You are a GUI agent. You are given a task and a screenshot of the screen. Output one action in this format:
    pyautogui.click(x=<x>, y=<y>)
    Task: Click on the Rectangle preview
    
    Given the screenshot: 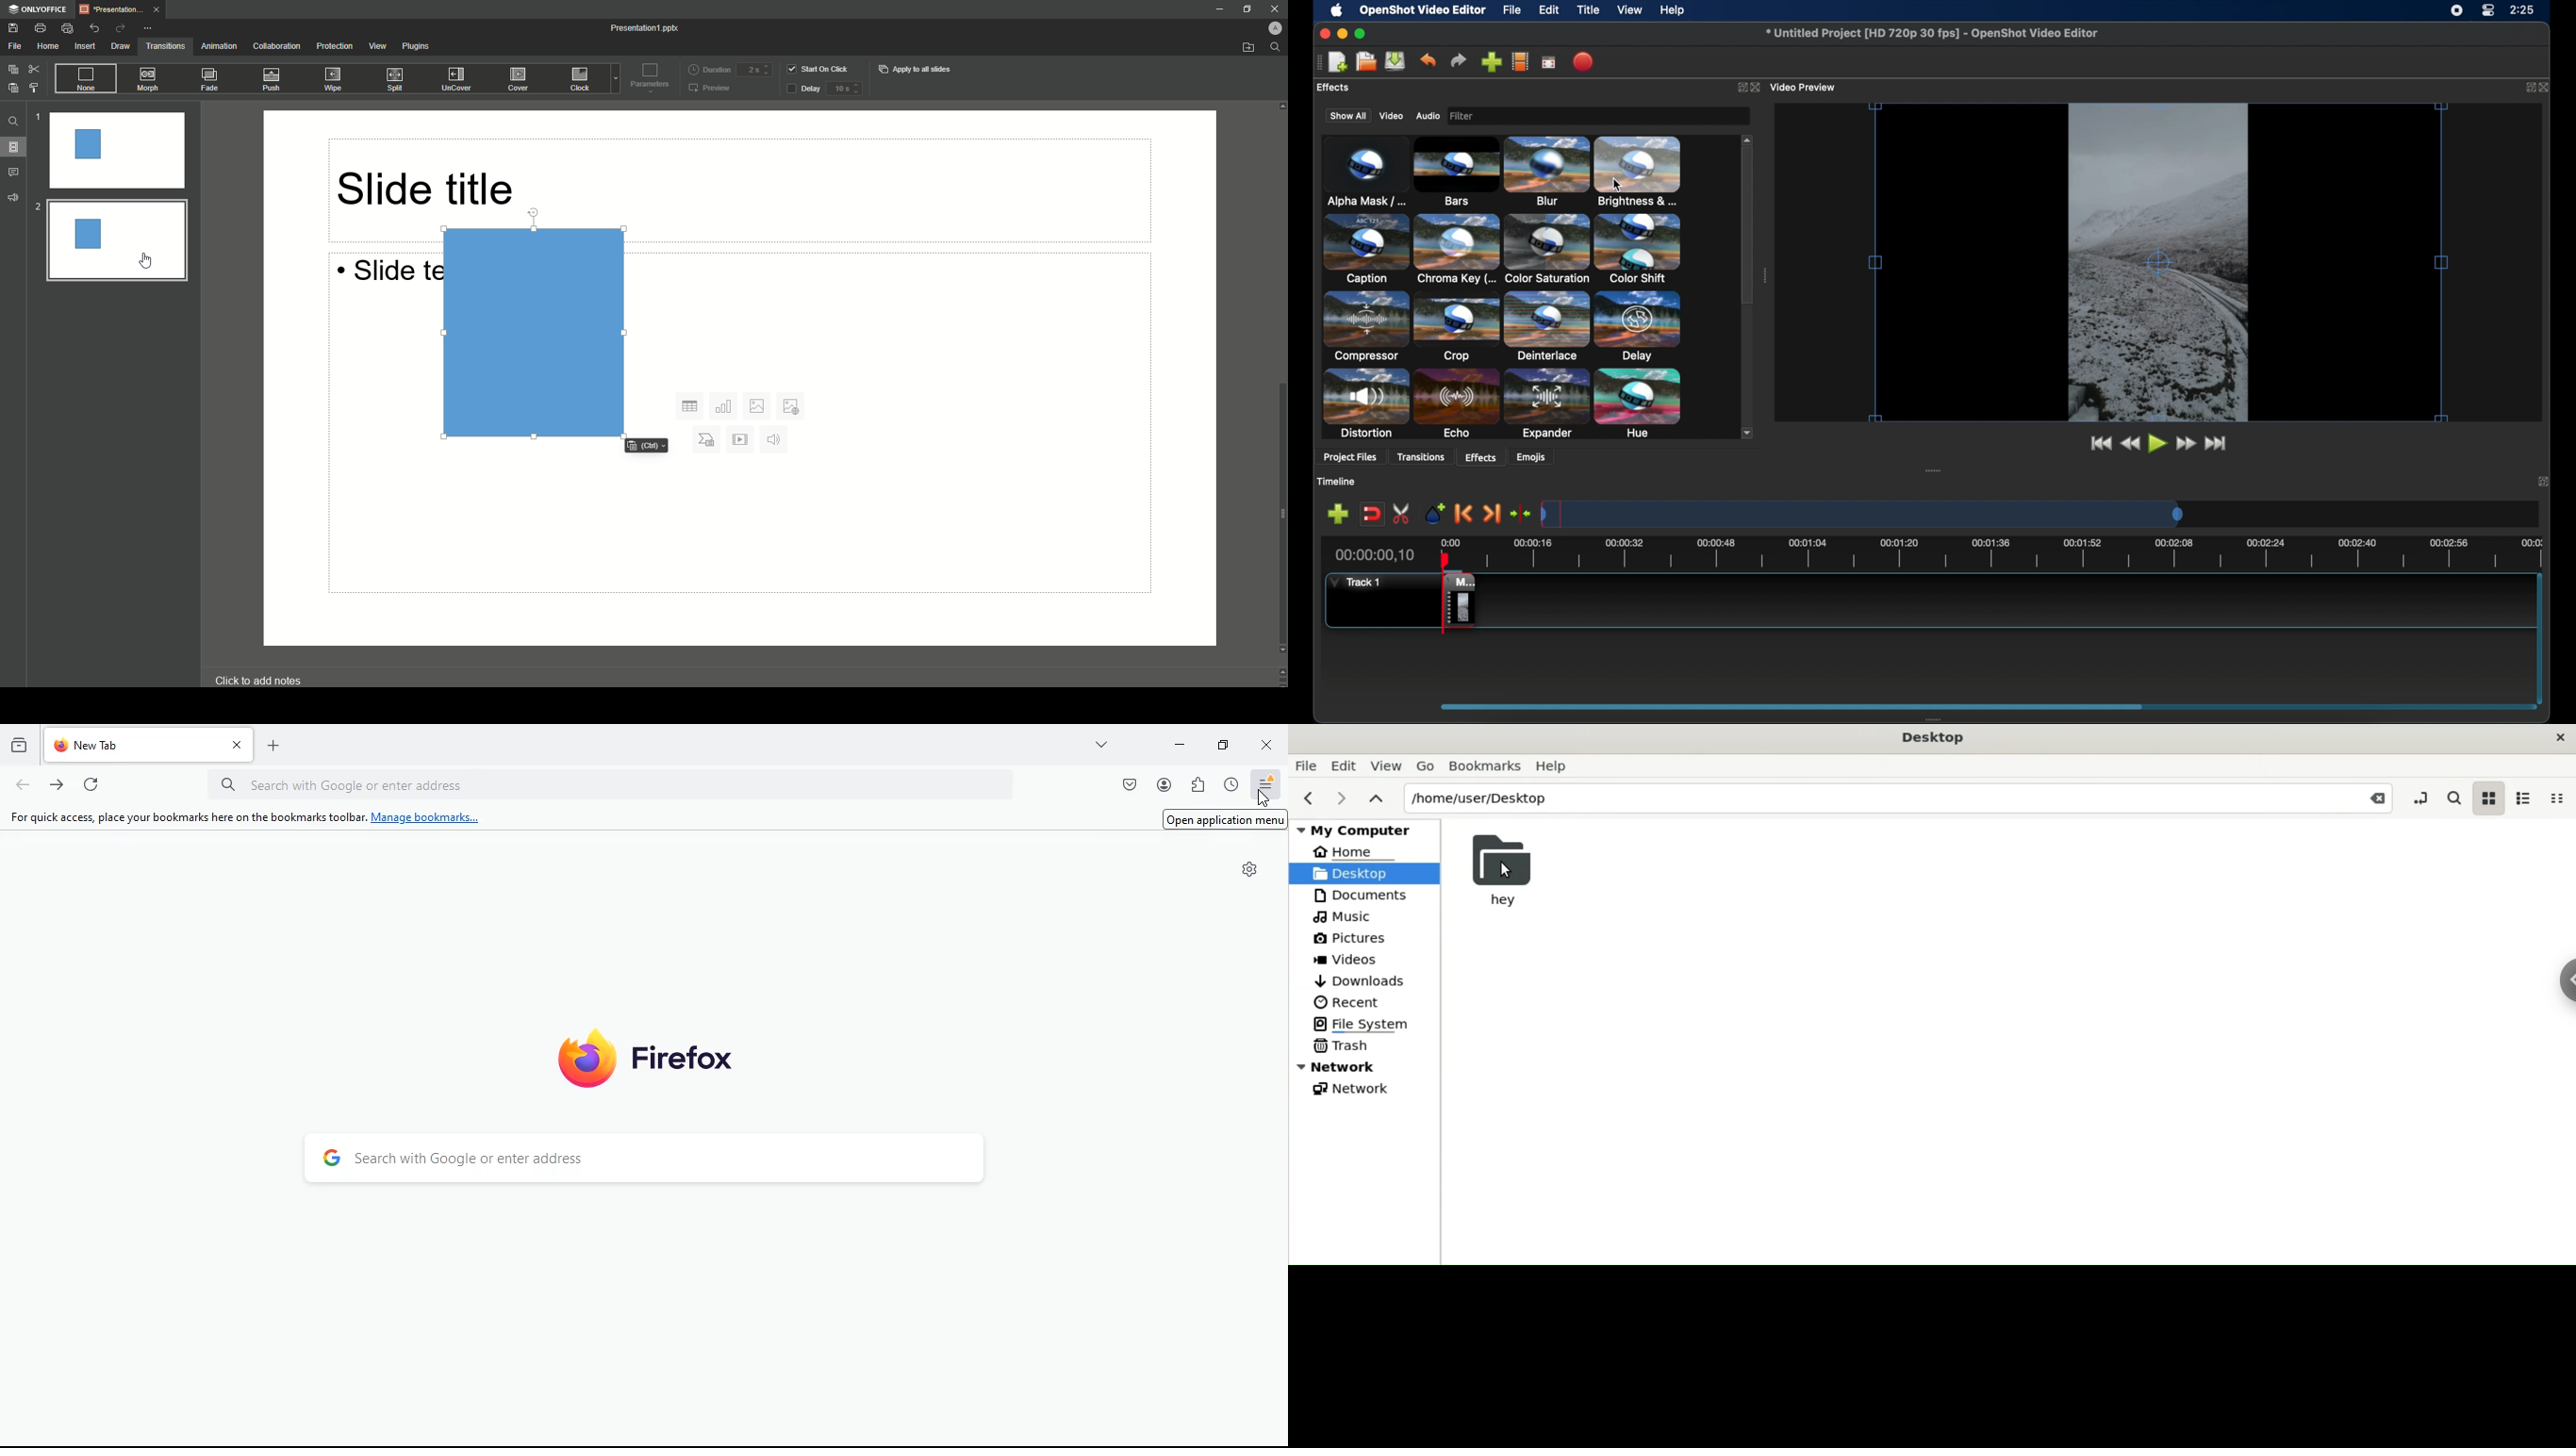 What is the action you would take?
    pyautogui.click(x=115, y=243)
    